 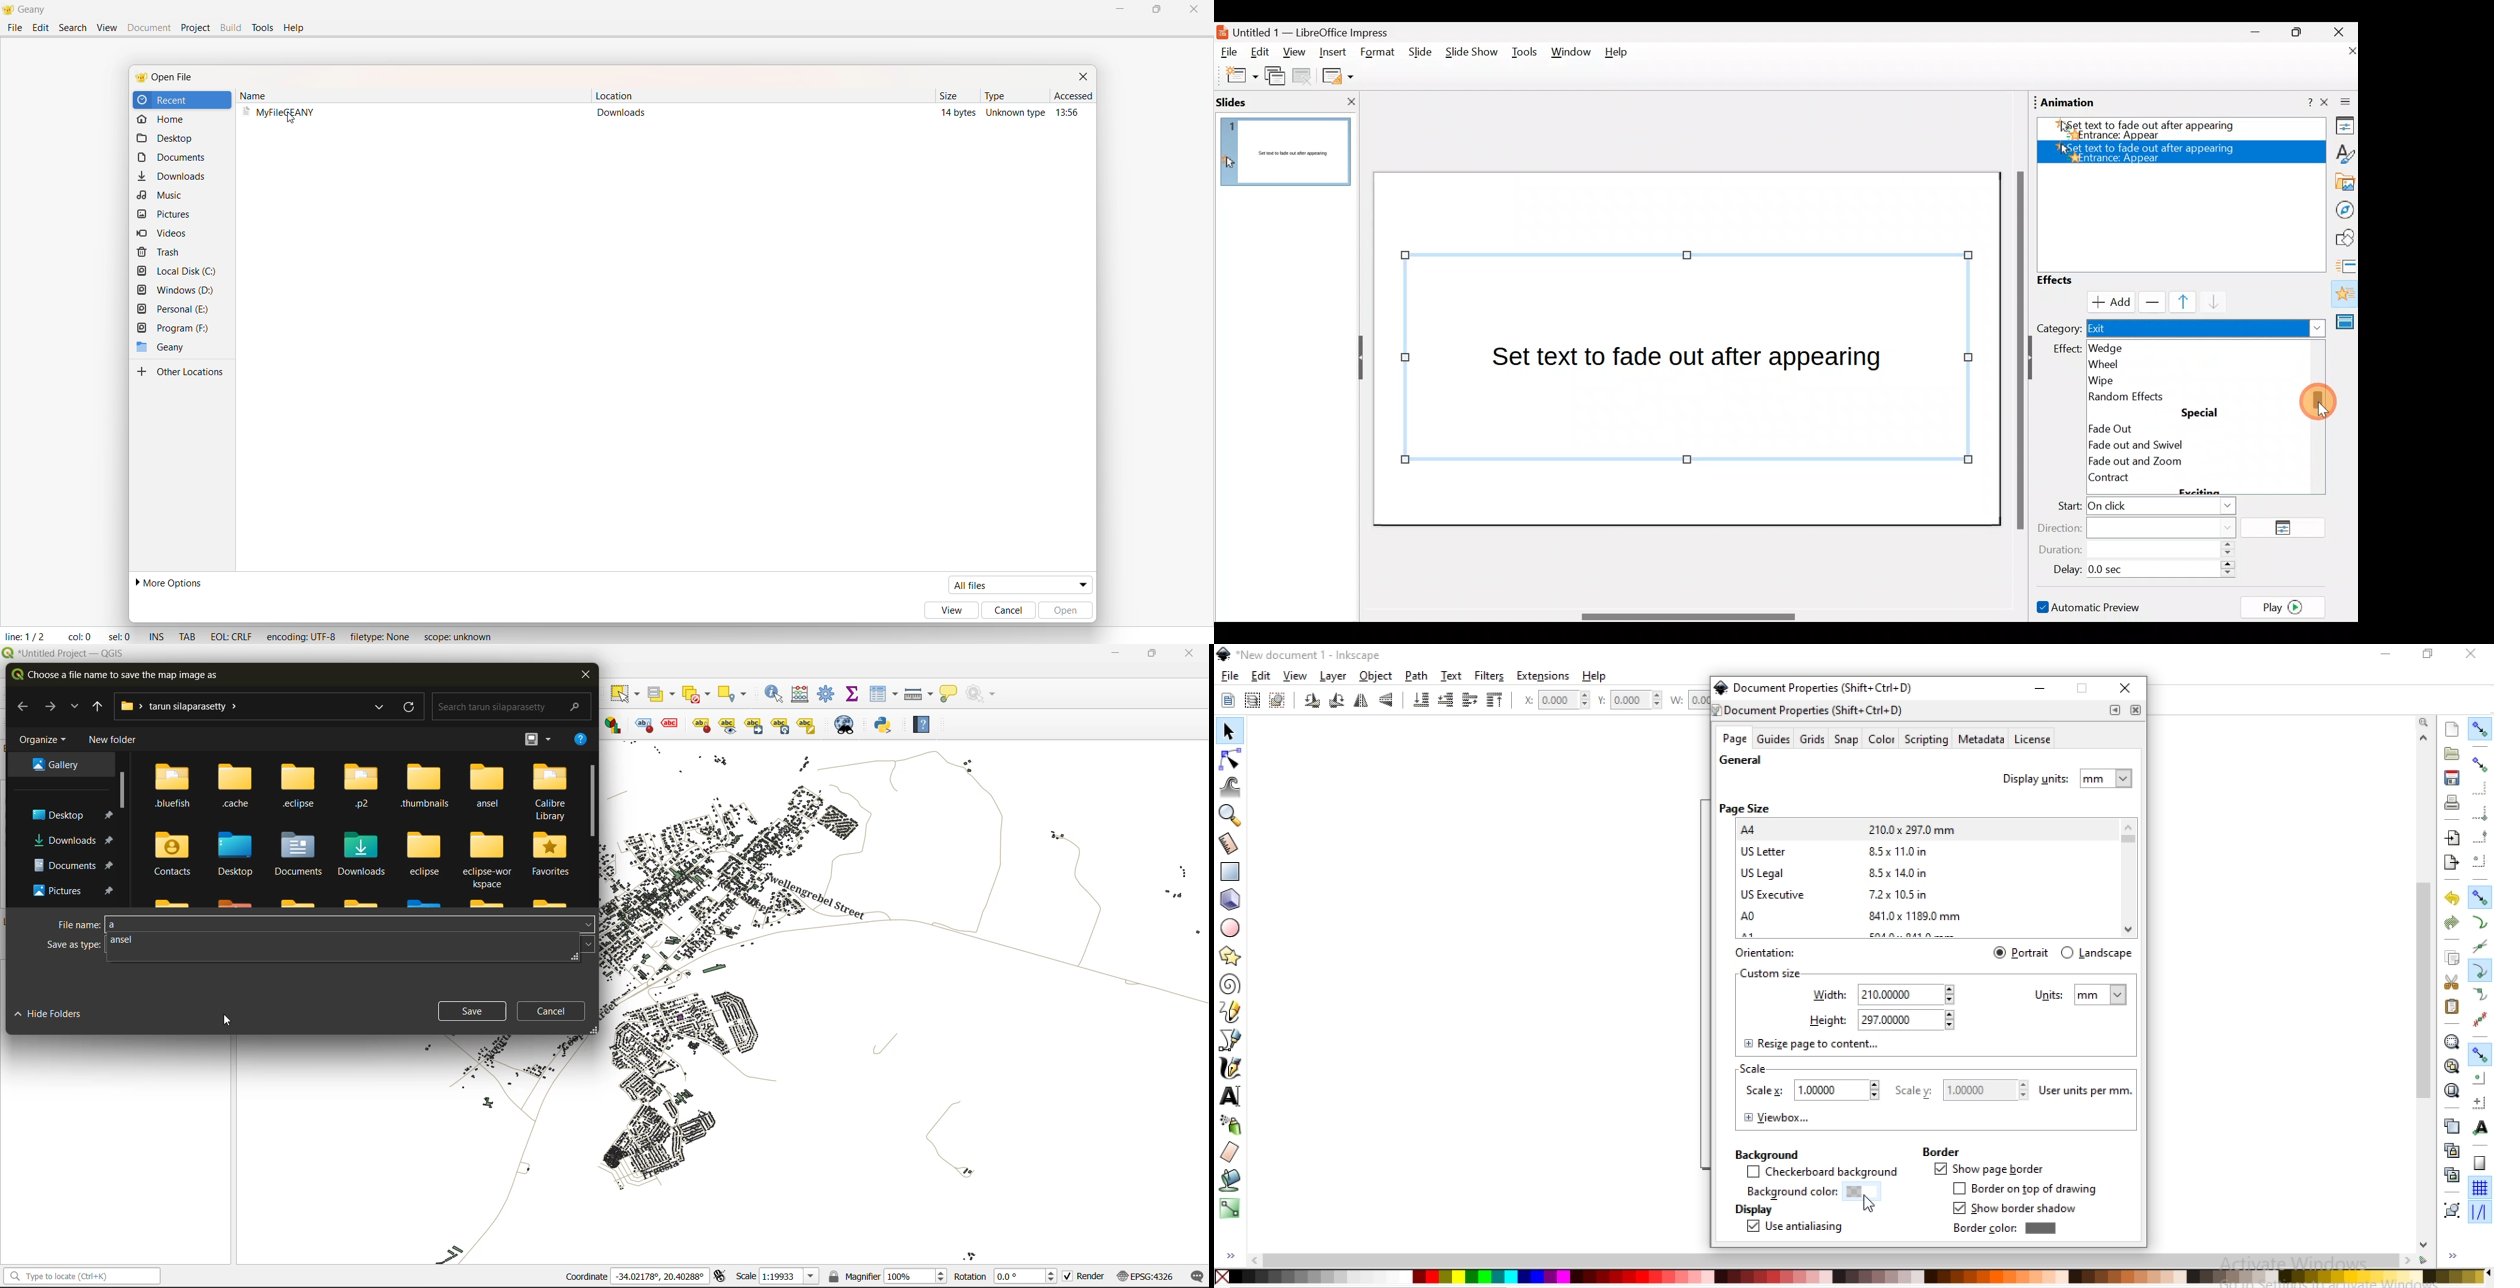 I want to click on Rotate a label, so click(x=781, y=724).